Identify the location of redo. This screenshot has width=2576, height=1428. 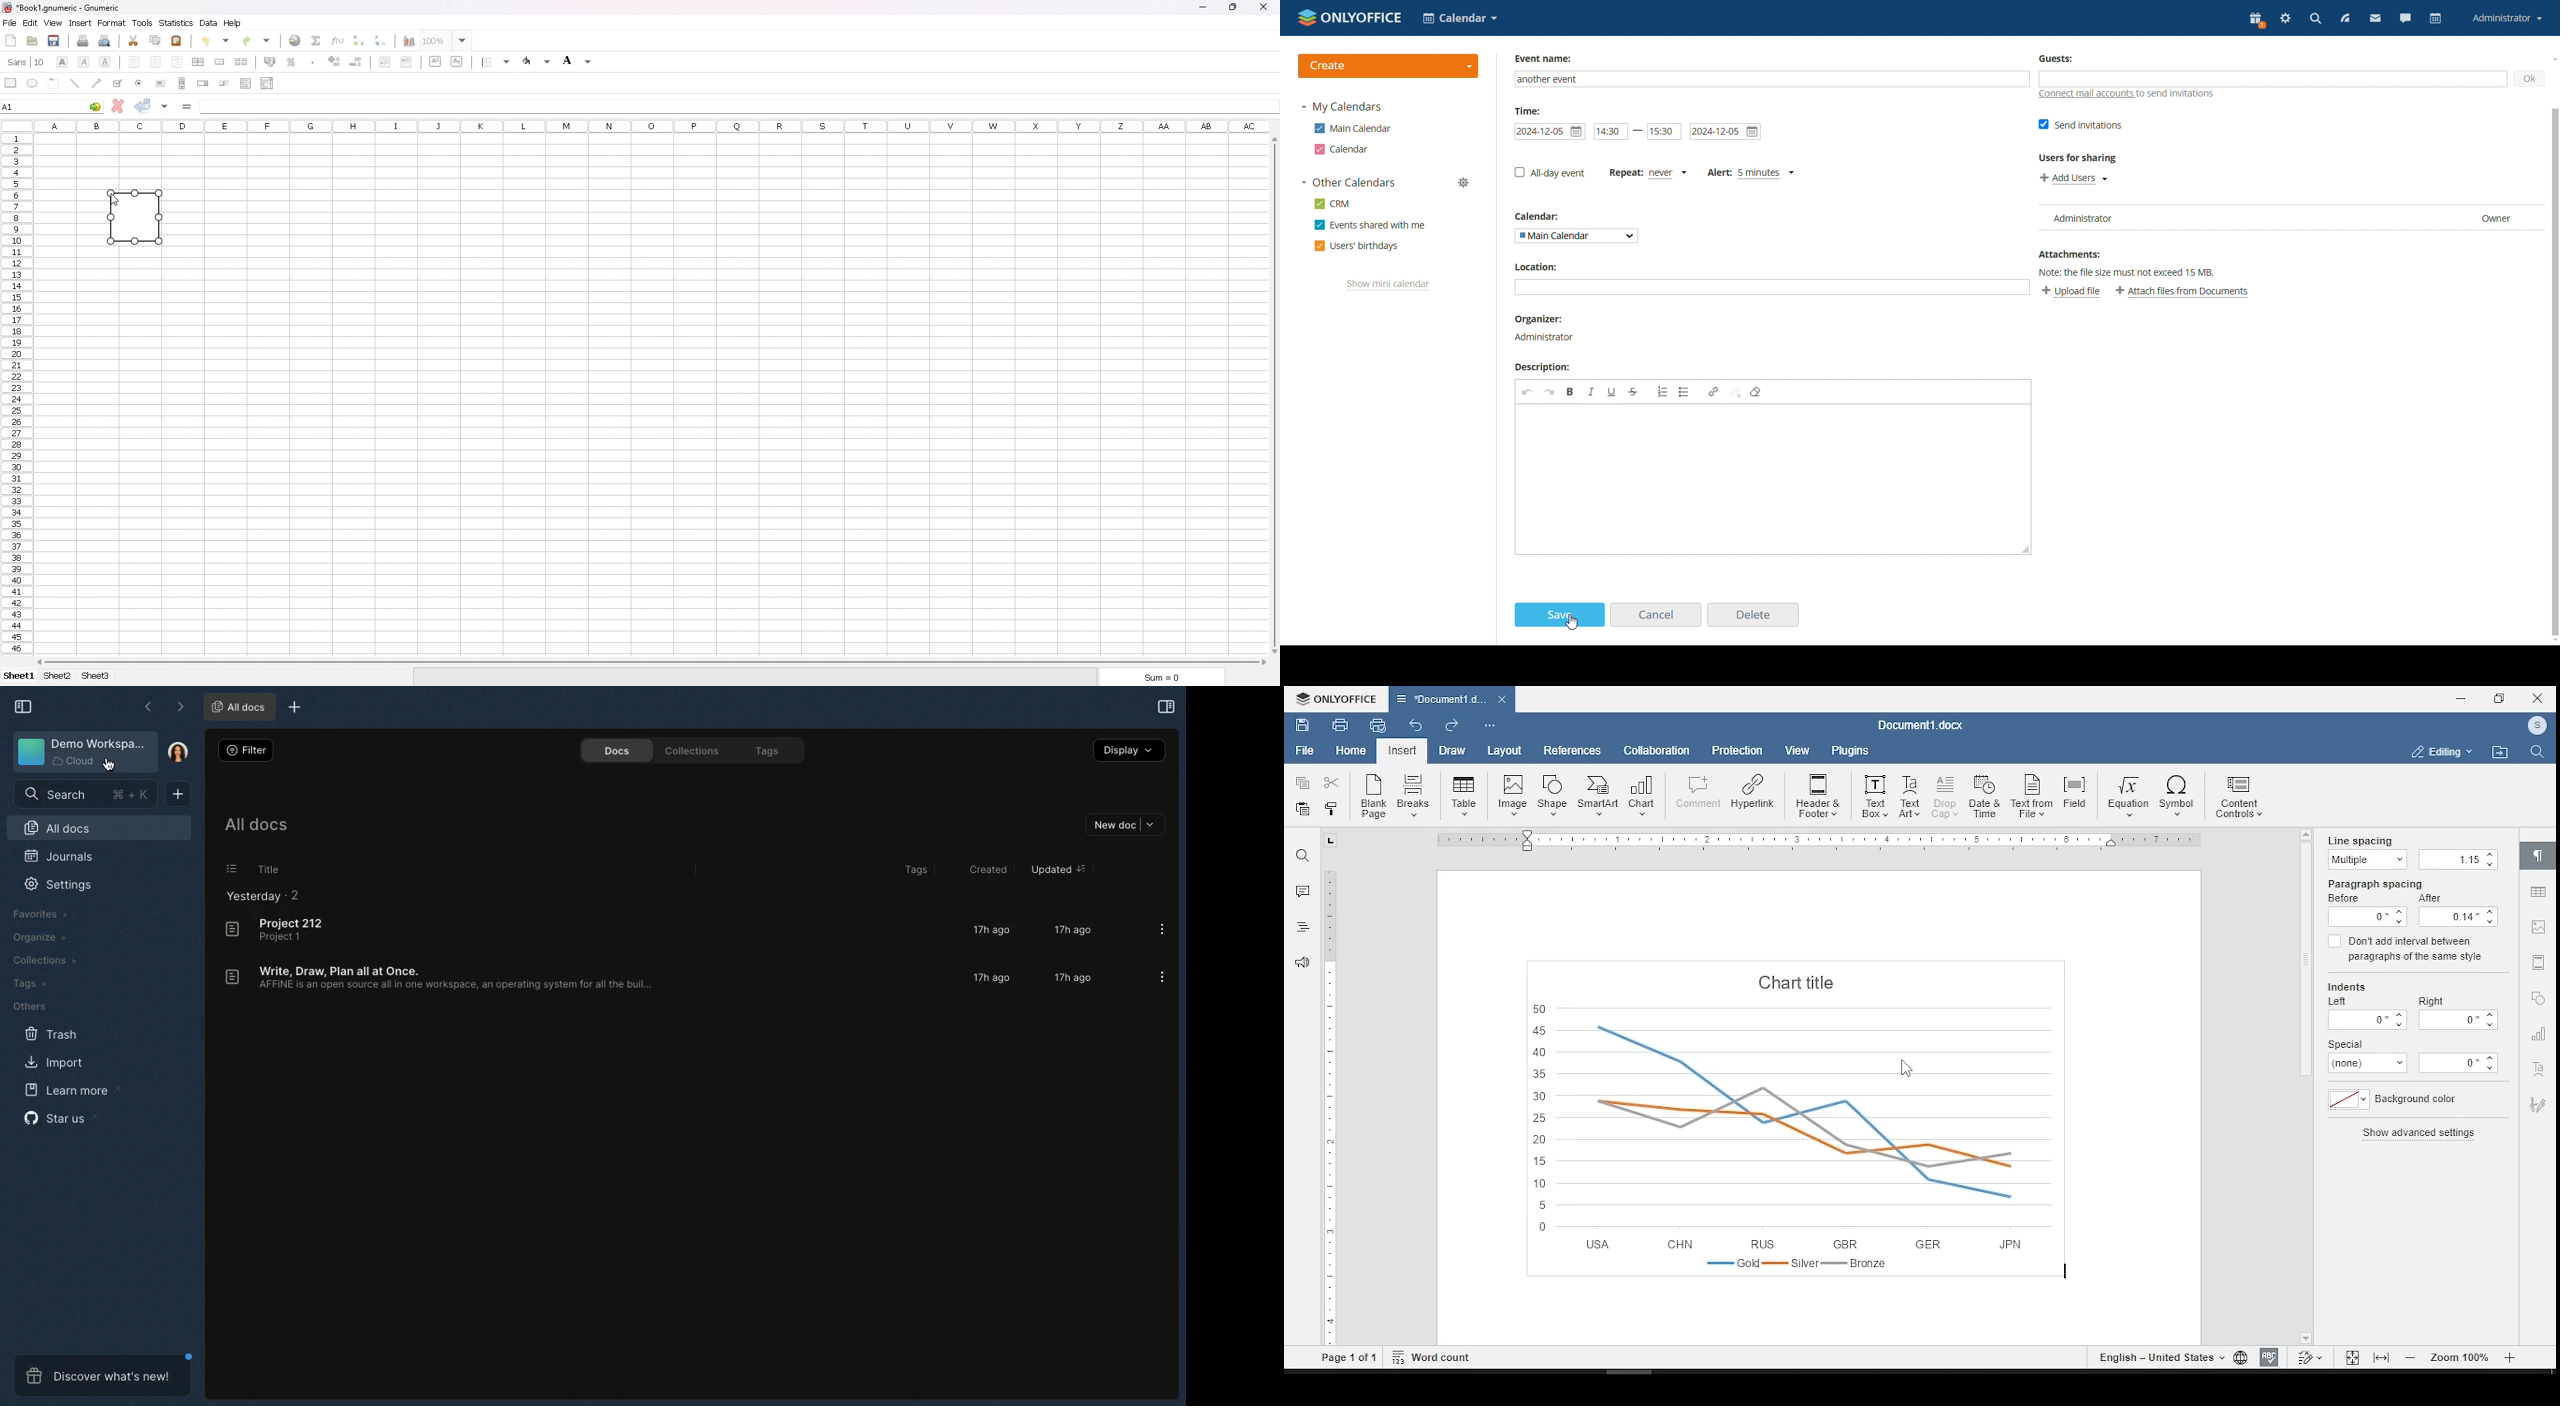
(258, 40).